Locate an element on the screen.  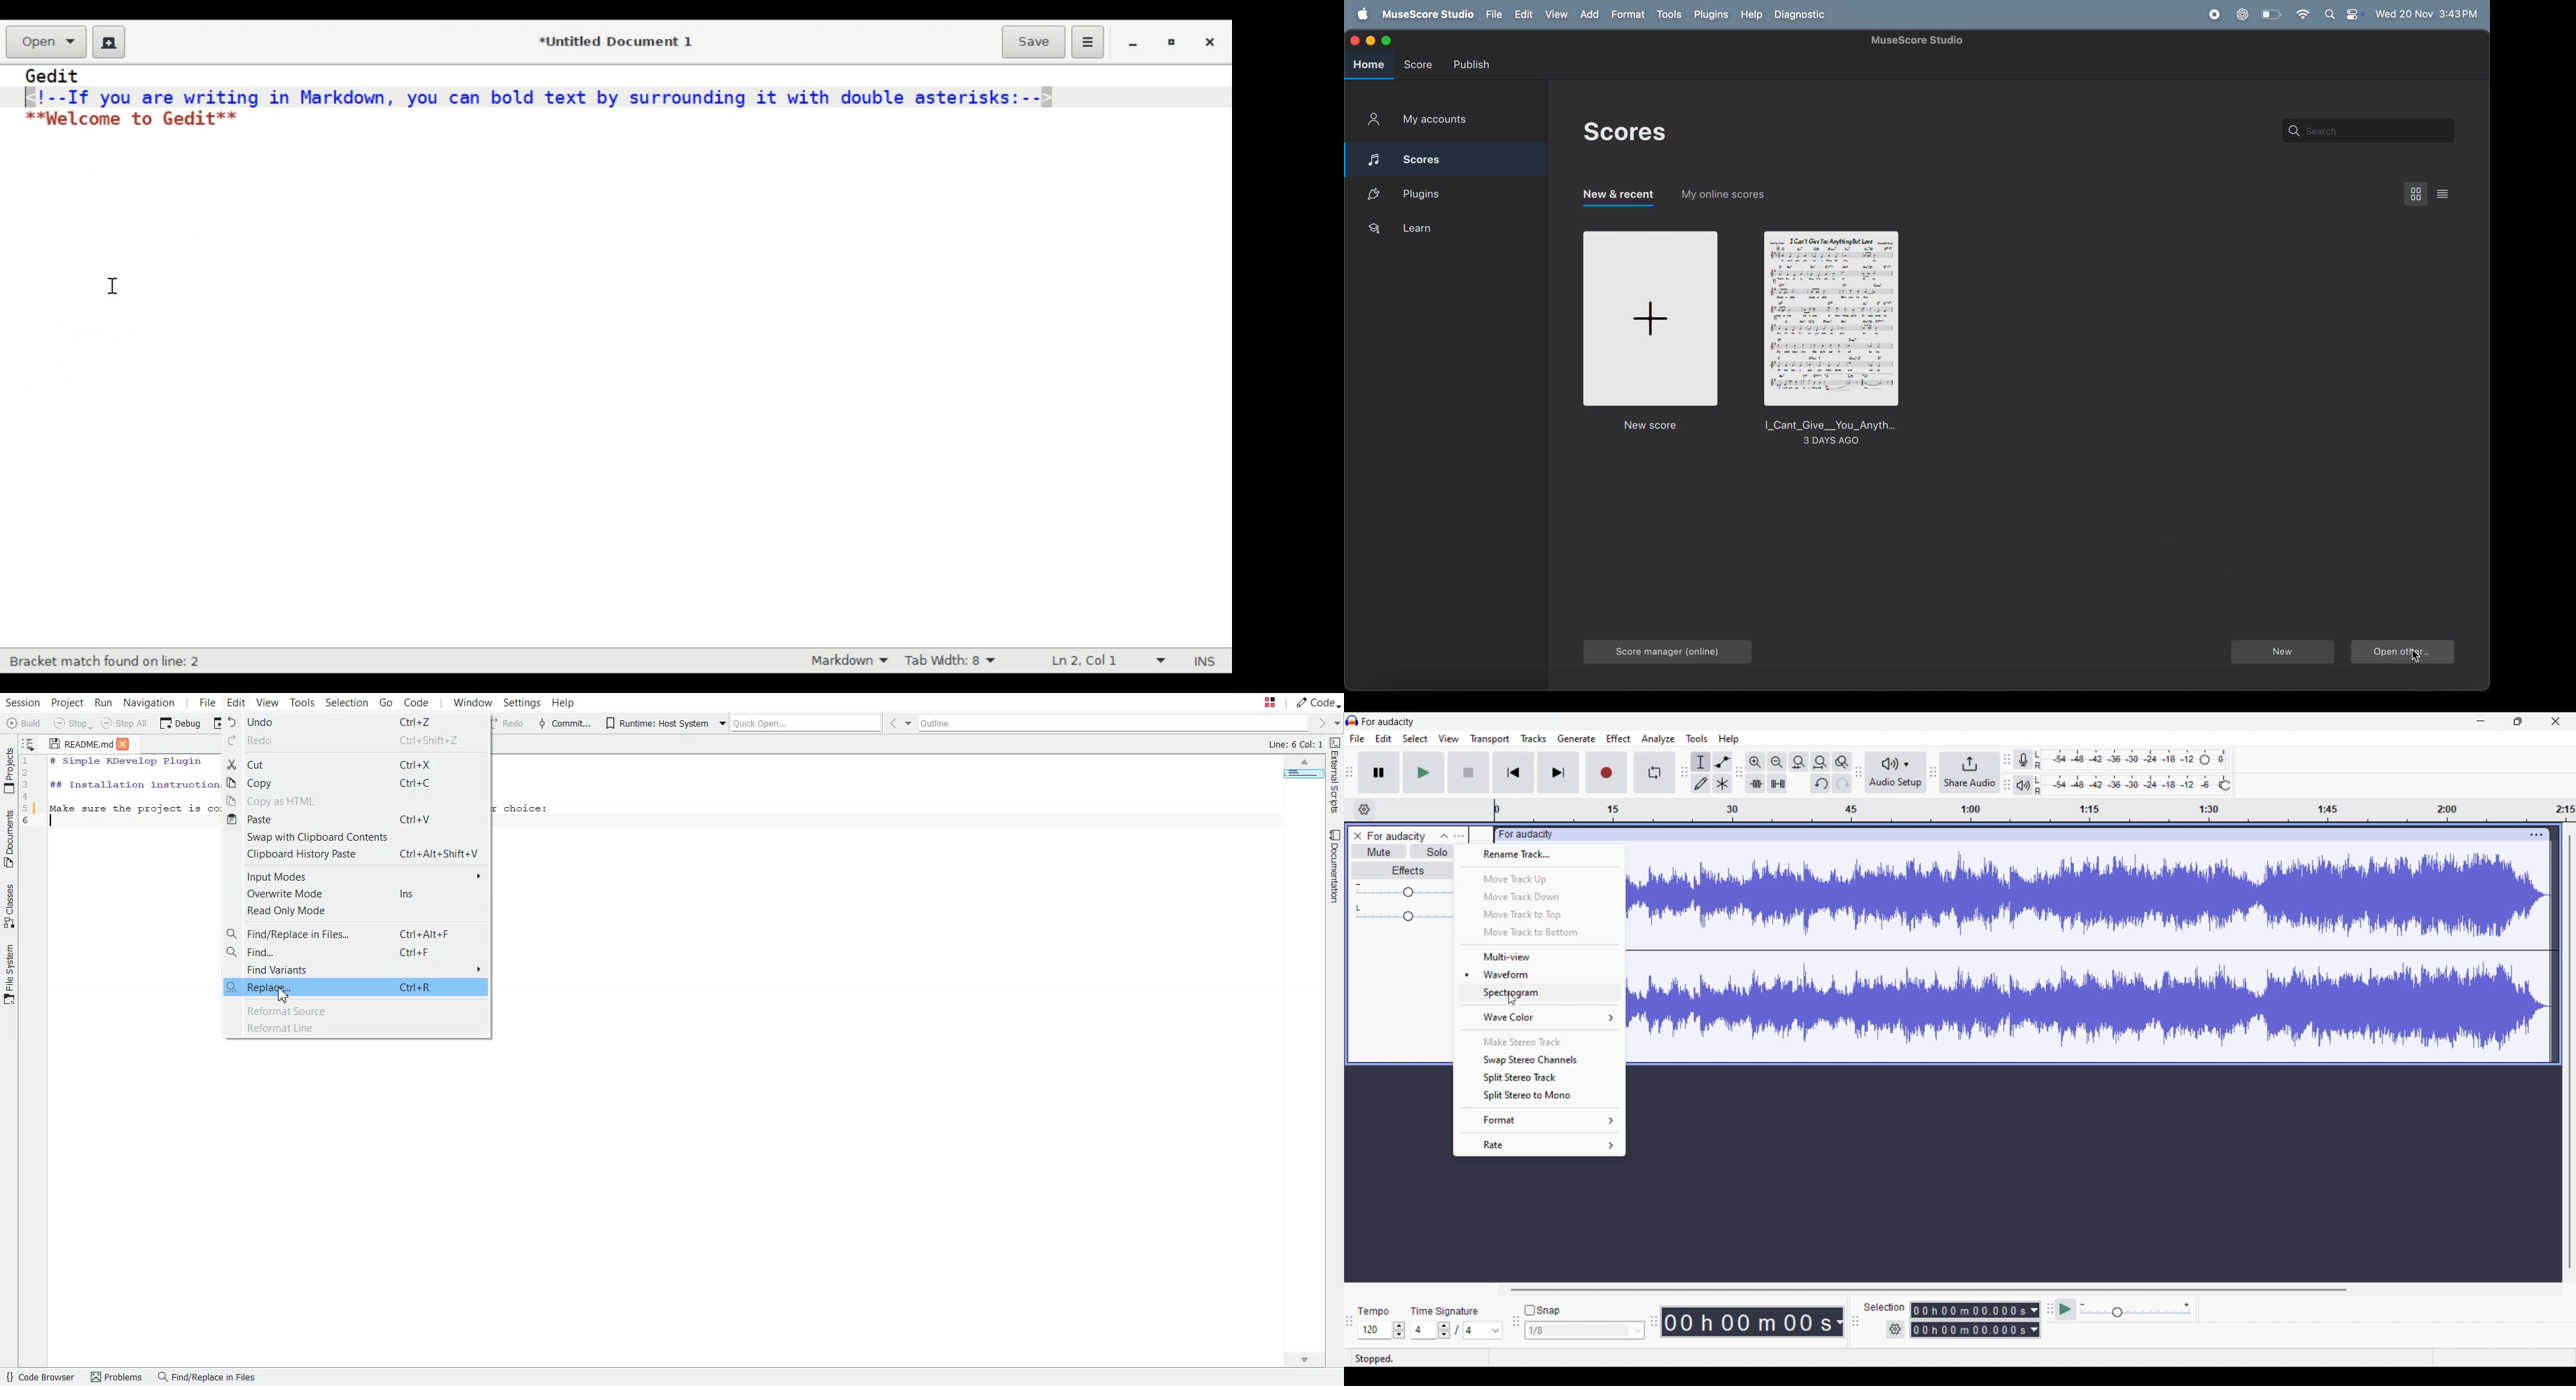
Quick open is located at coordinates (1256, 703).